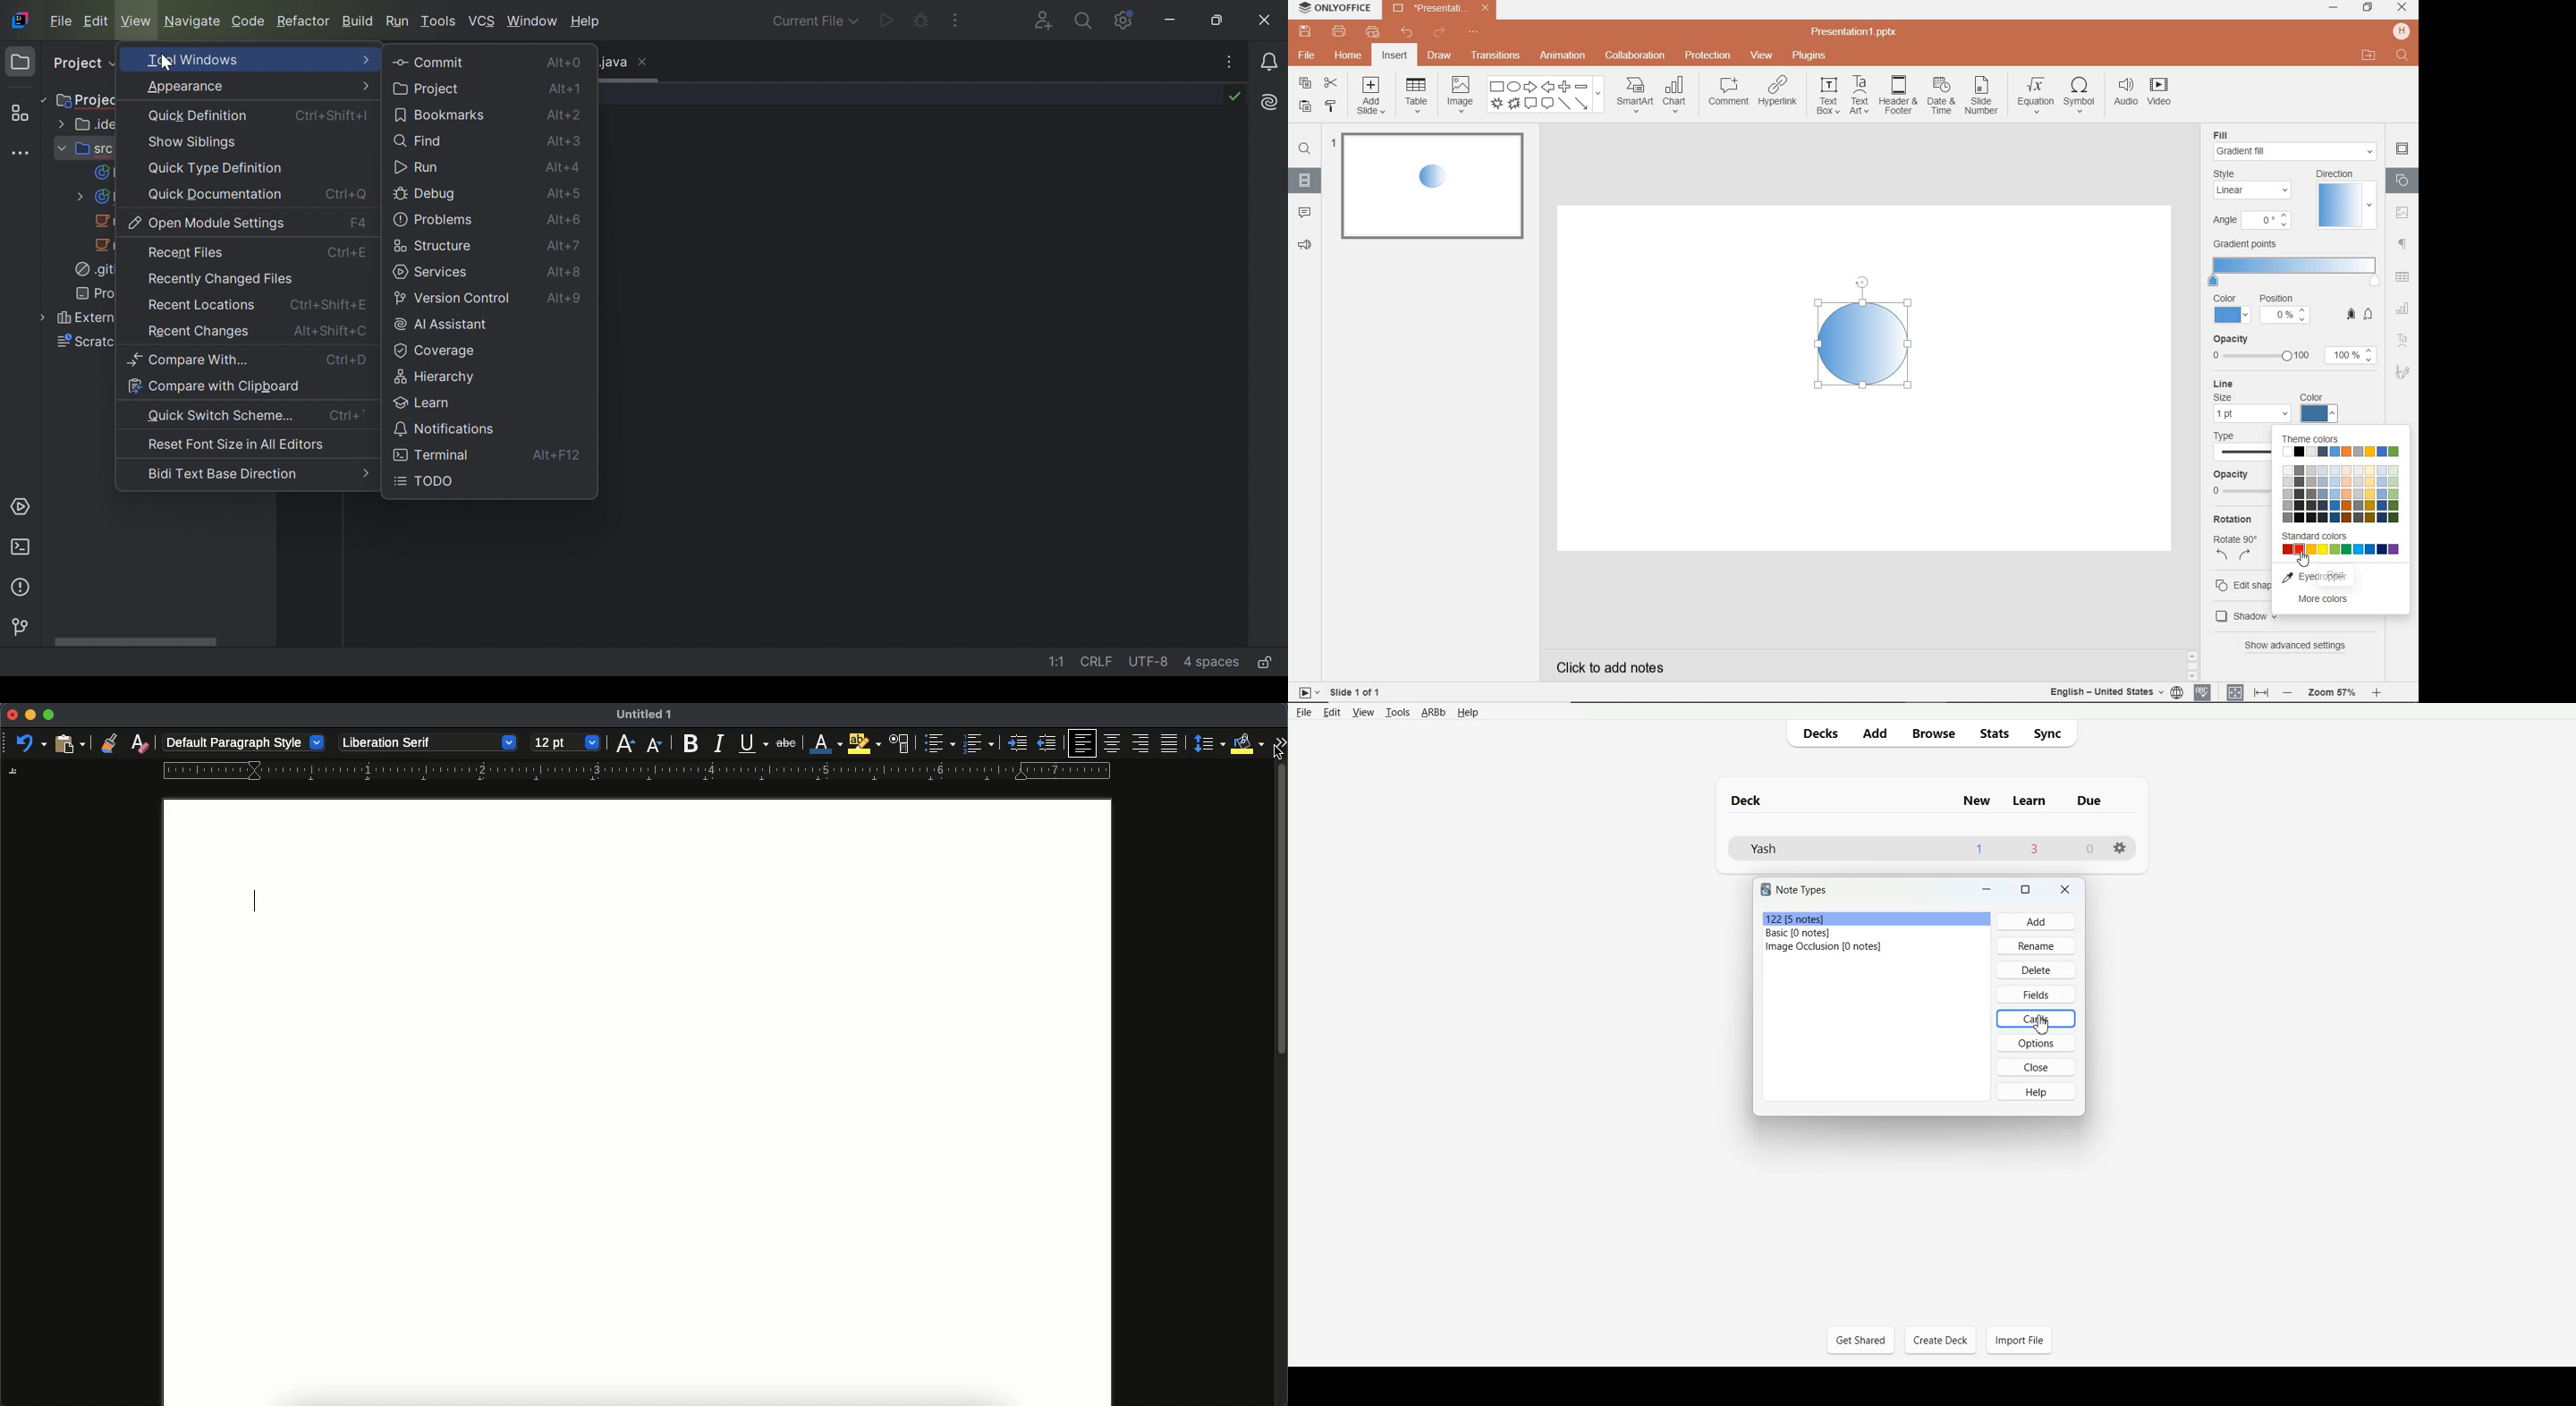  I want to click on File, so click(61, 21).